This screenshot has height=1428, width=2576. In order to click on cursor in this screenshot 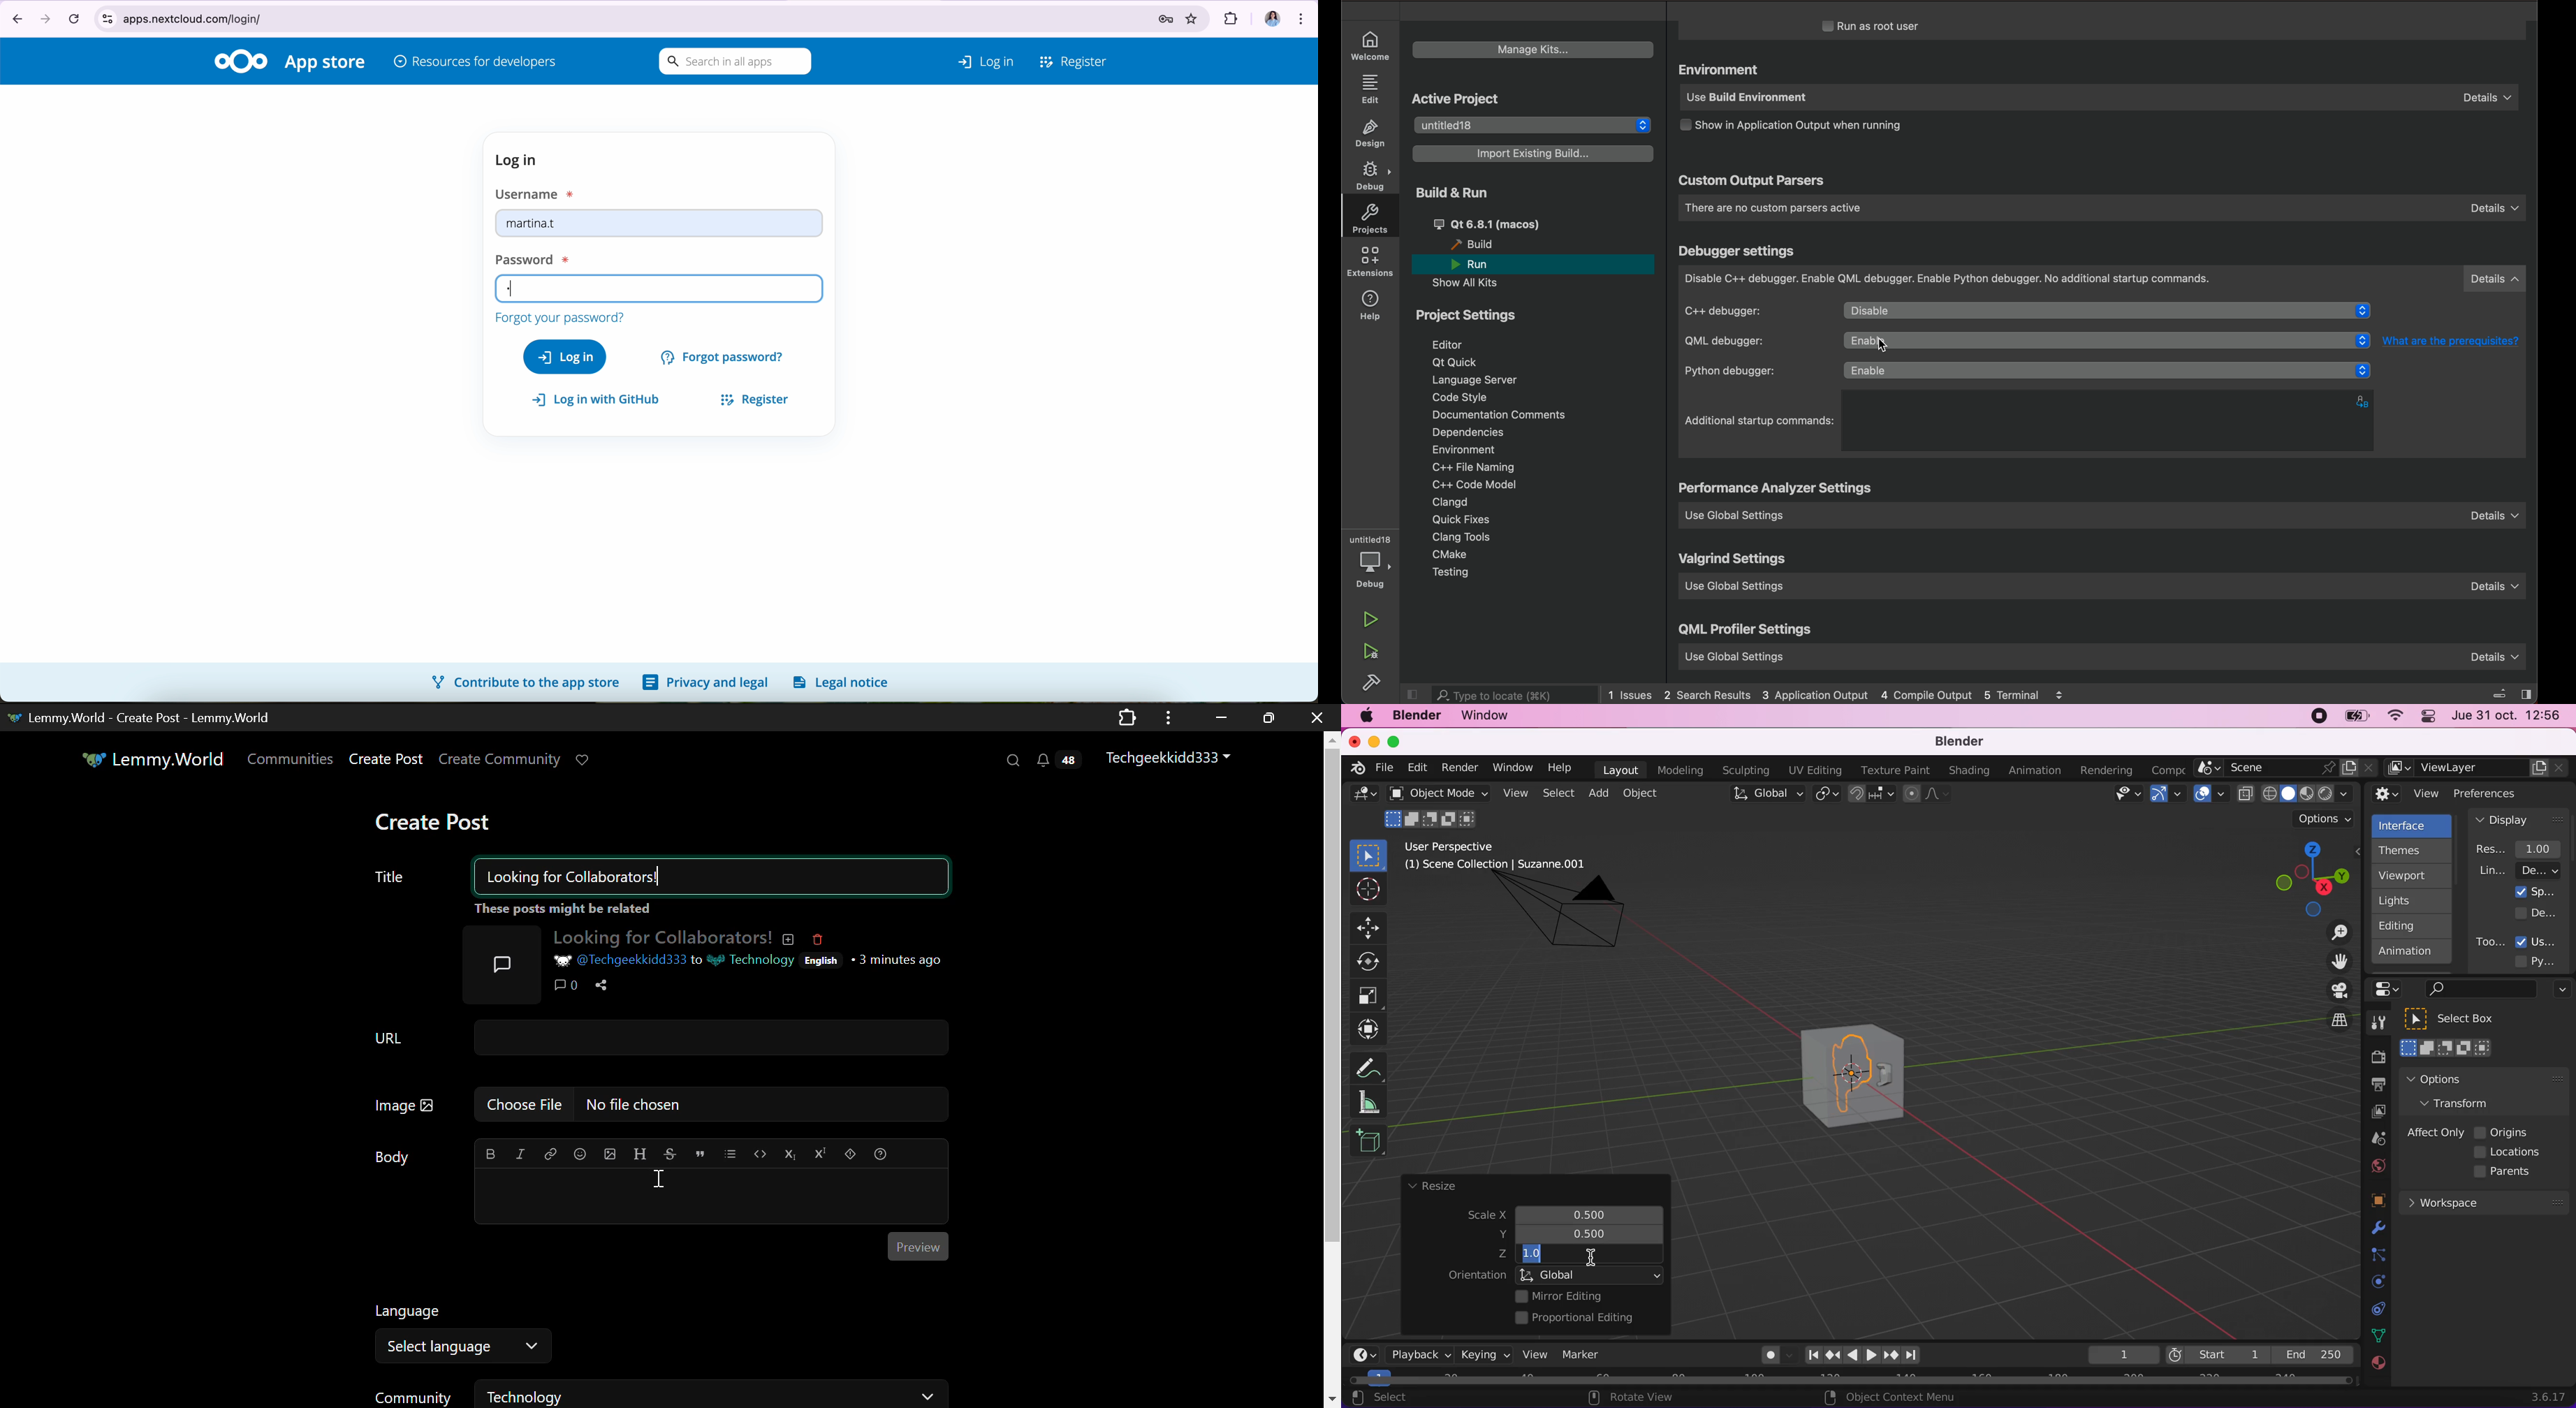, I will do `click(1590, 1255)`.